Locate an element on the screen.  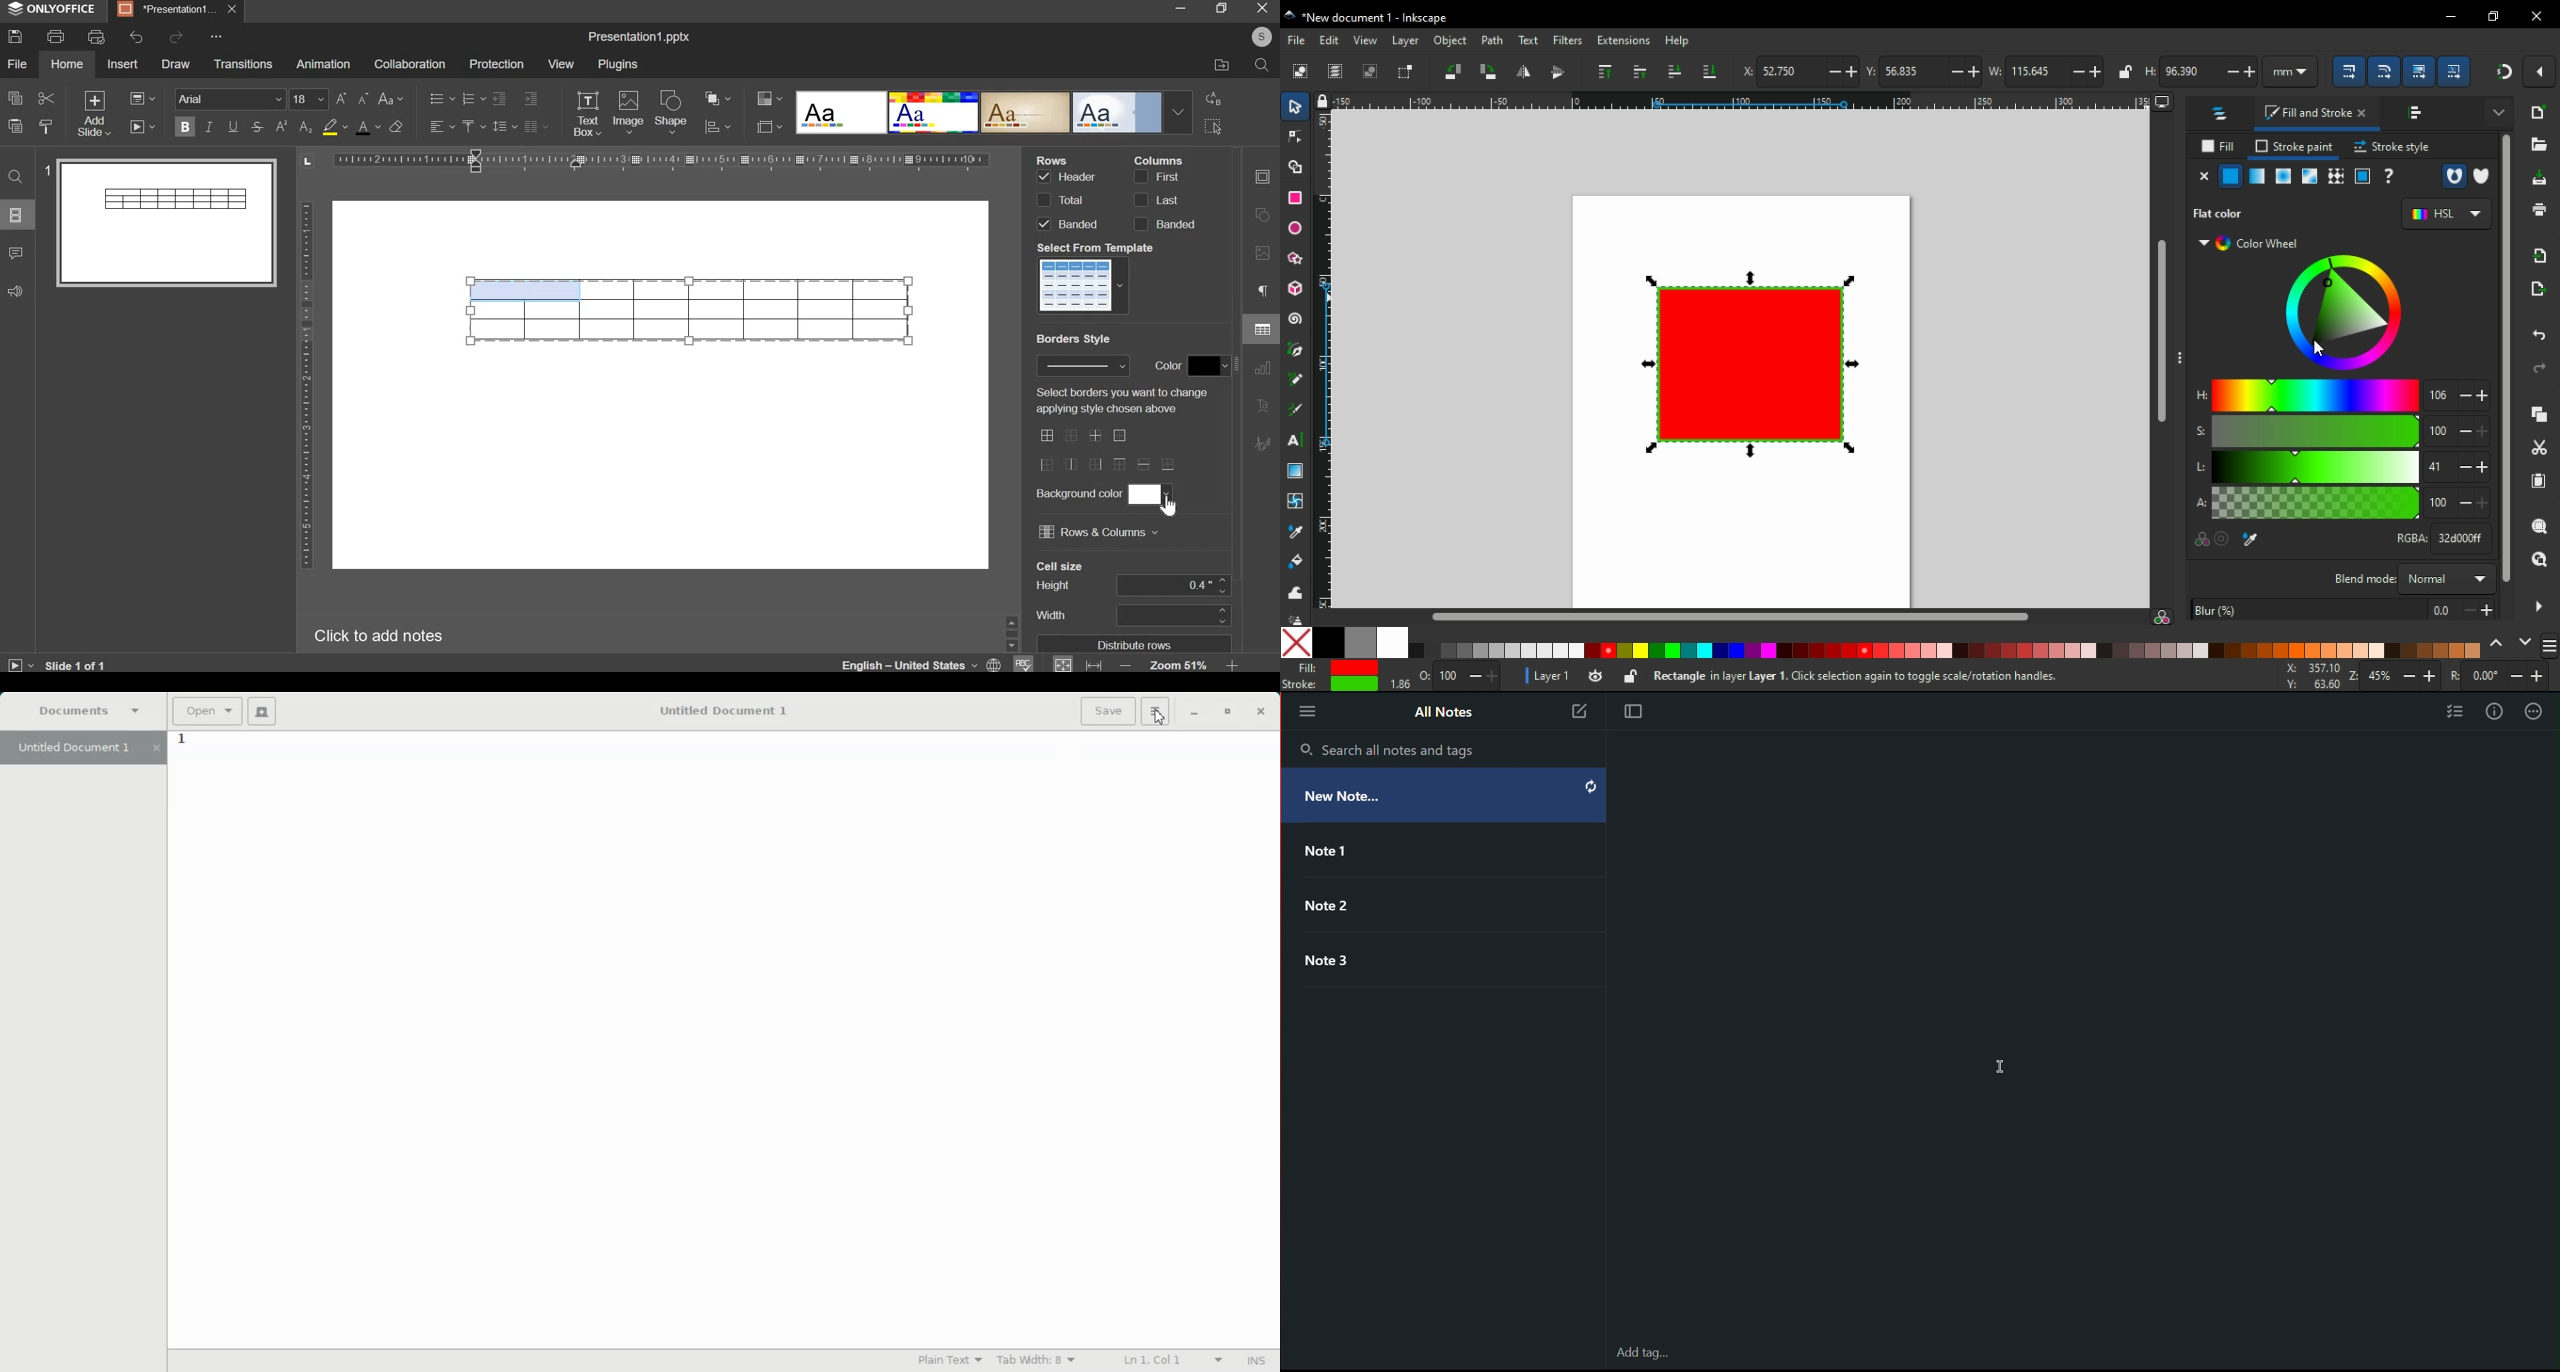
copy is located at coordinates (15, 97).